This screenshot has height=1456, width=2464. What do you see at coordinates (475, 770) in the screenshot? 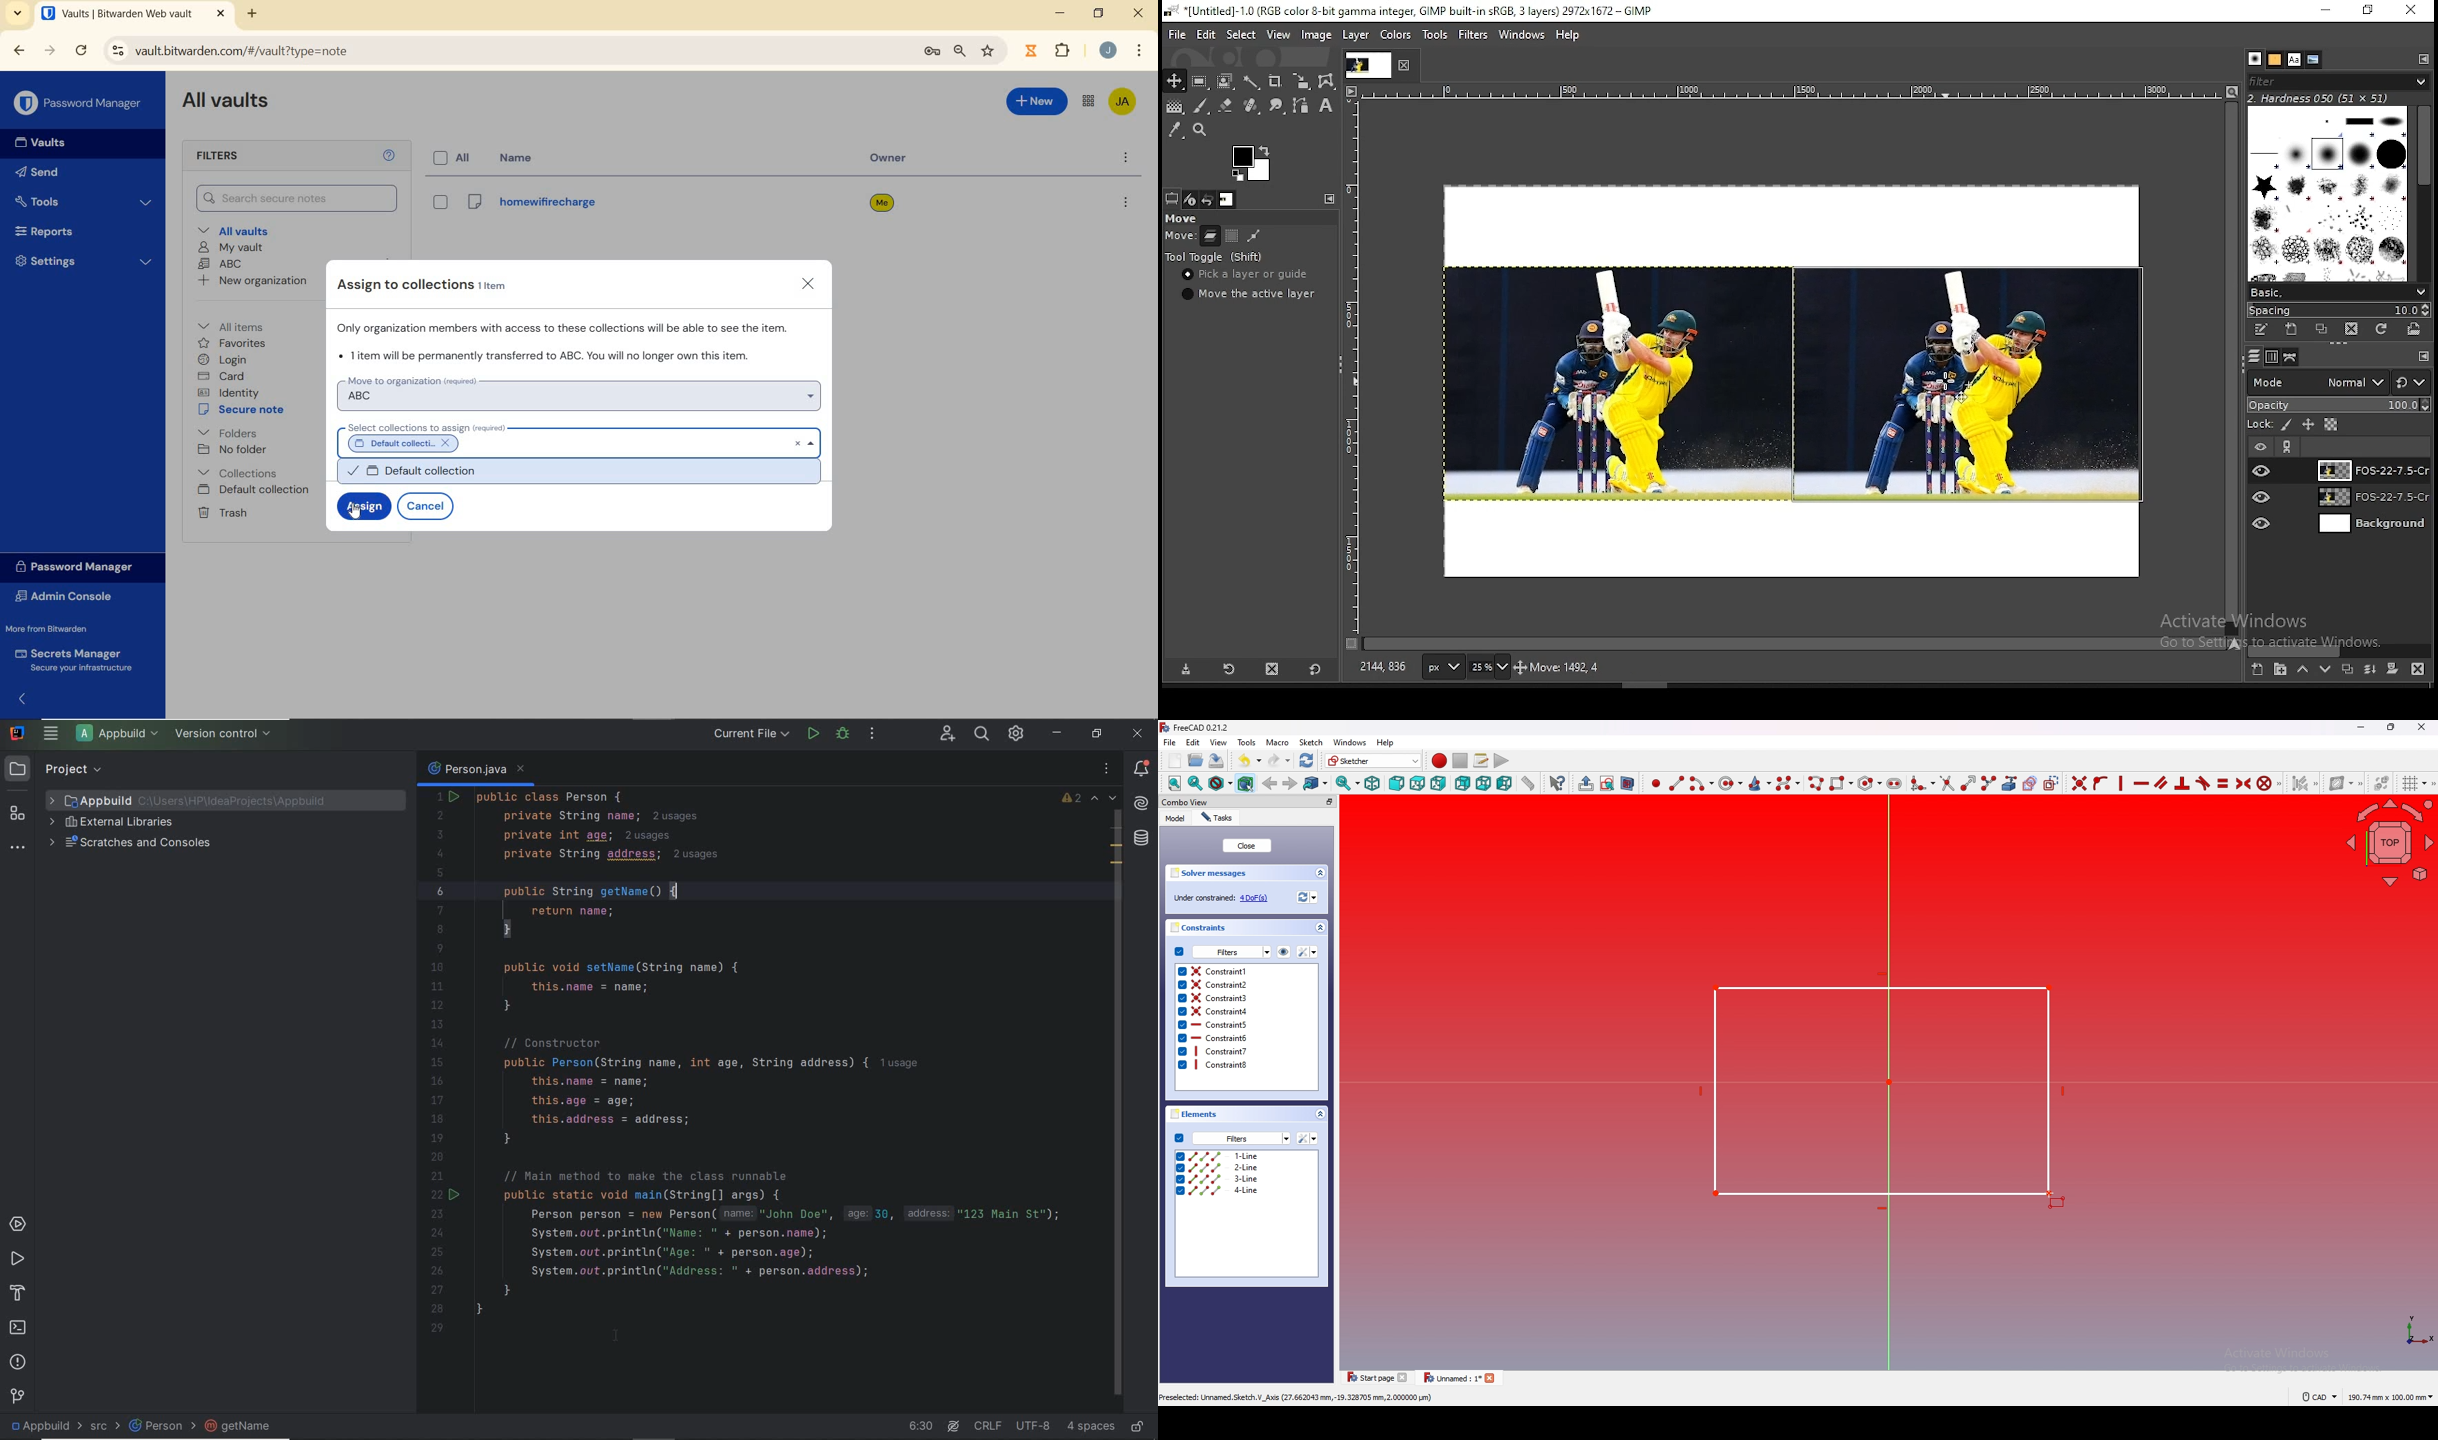
I see `person.java` at bounding box center [475, 770].